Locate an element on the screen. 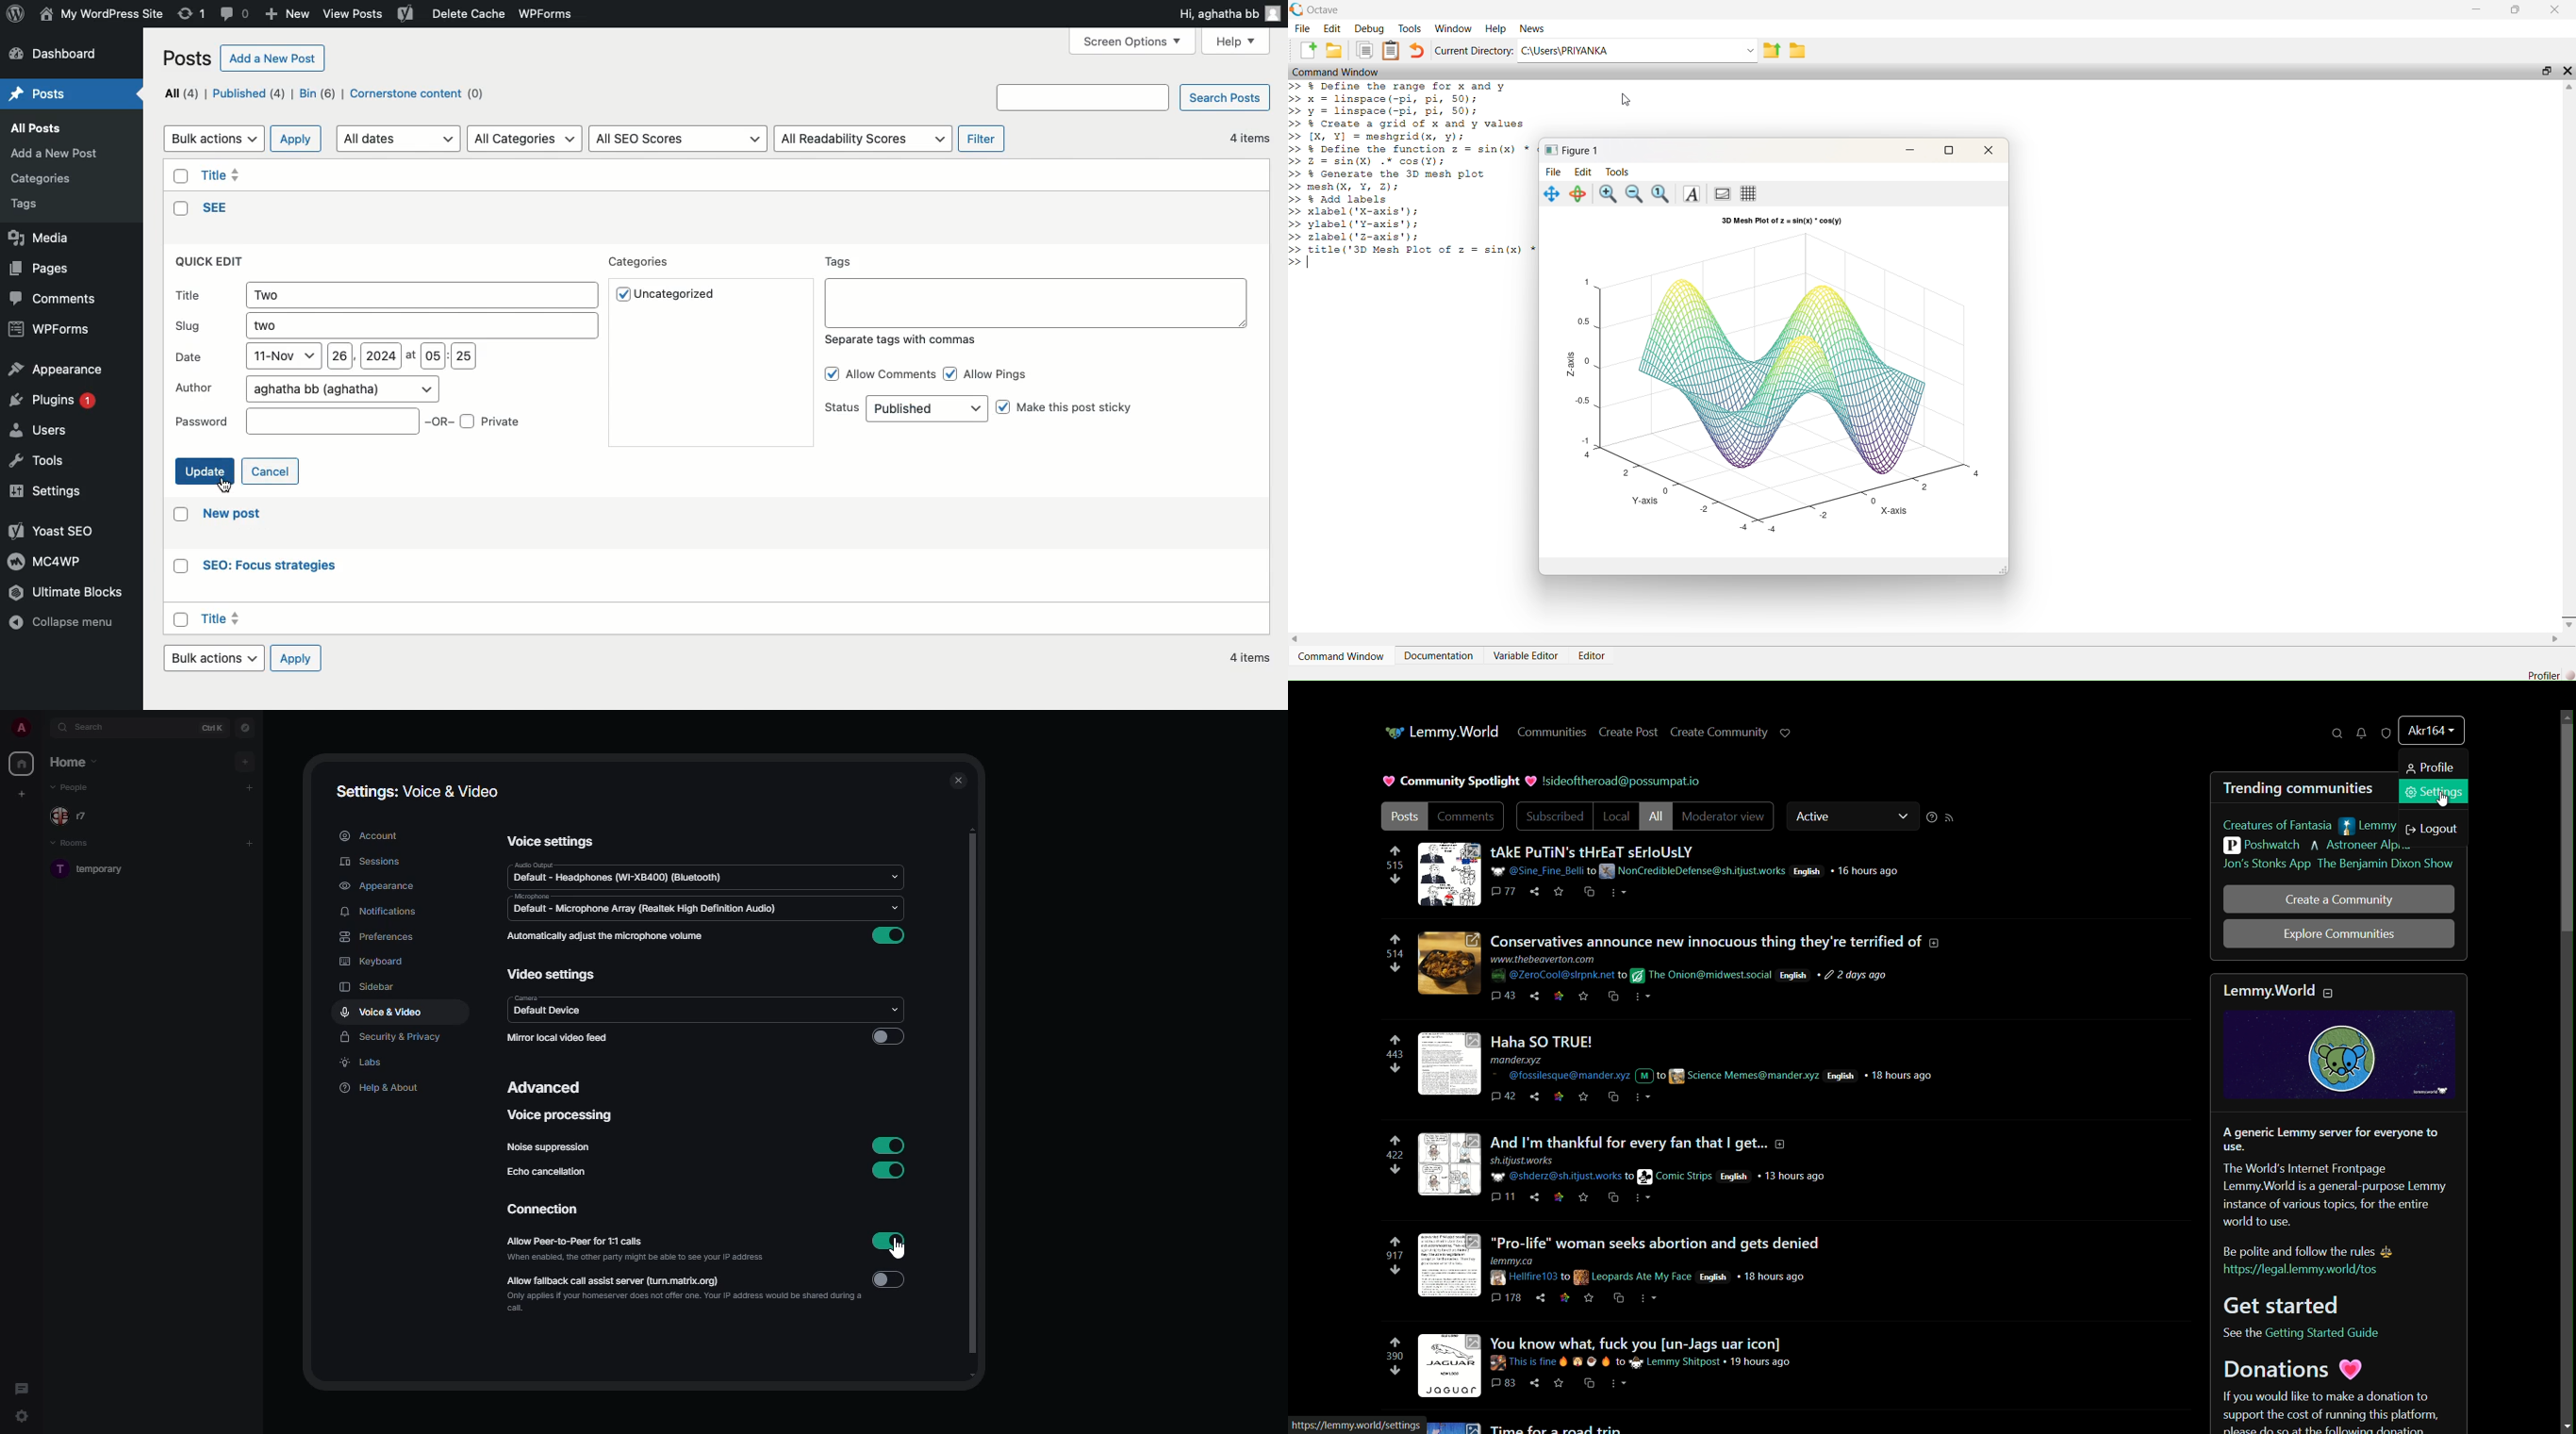 The height and width of the screenshot is (1456, 2576). Tools is located at coordinates (1617, 171).